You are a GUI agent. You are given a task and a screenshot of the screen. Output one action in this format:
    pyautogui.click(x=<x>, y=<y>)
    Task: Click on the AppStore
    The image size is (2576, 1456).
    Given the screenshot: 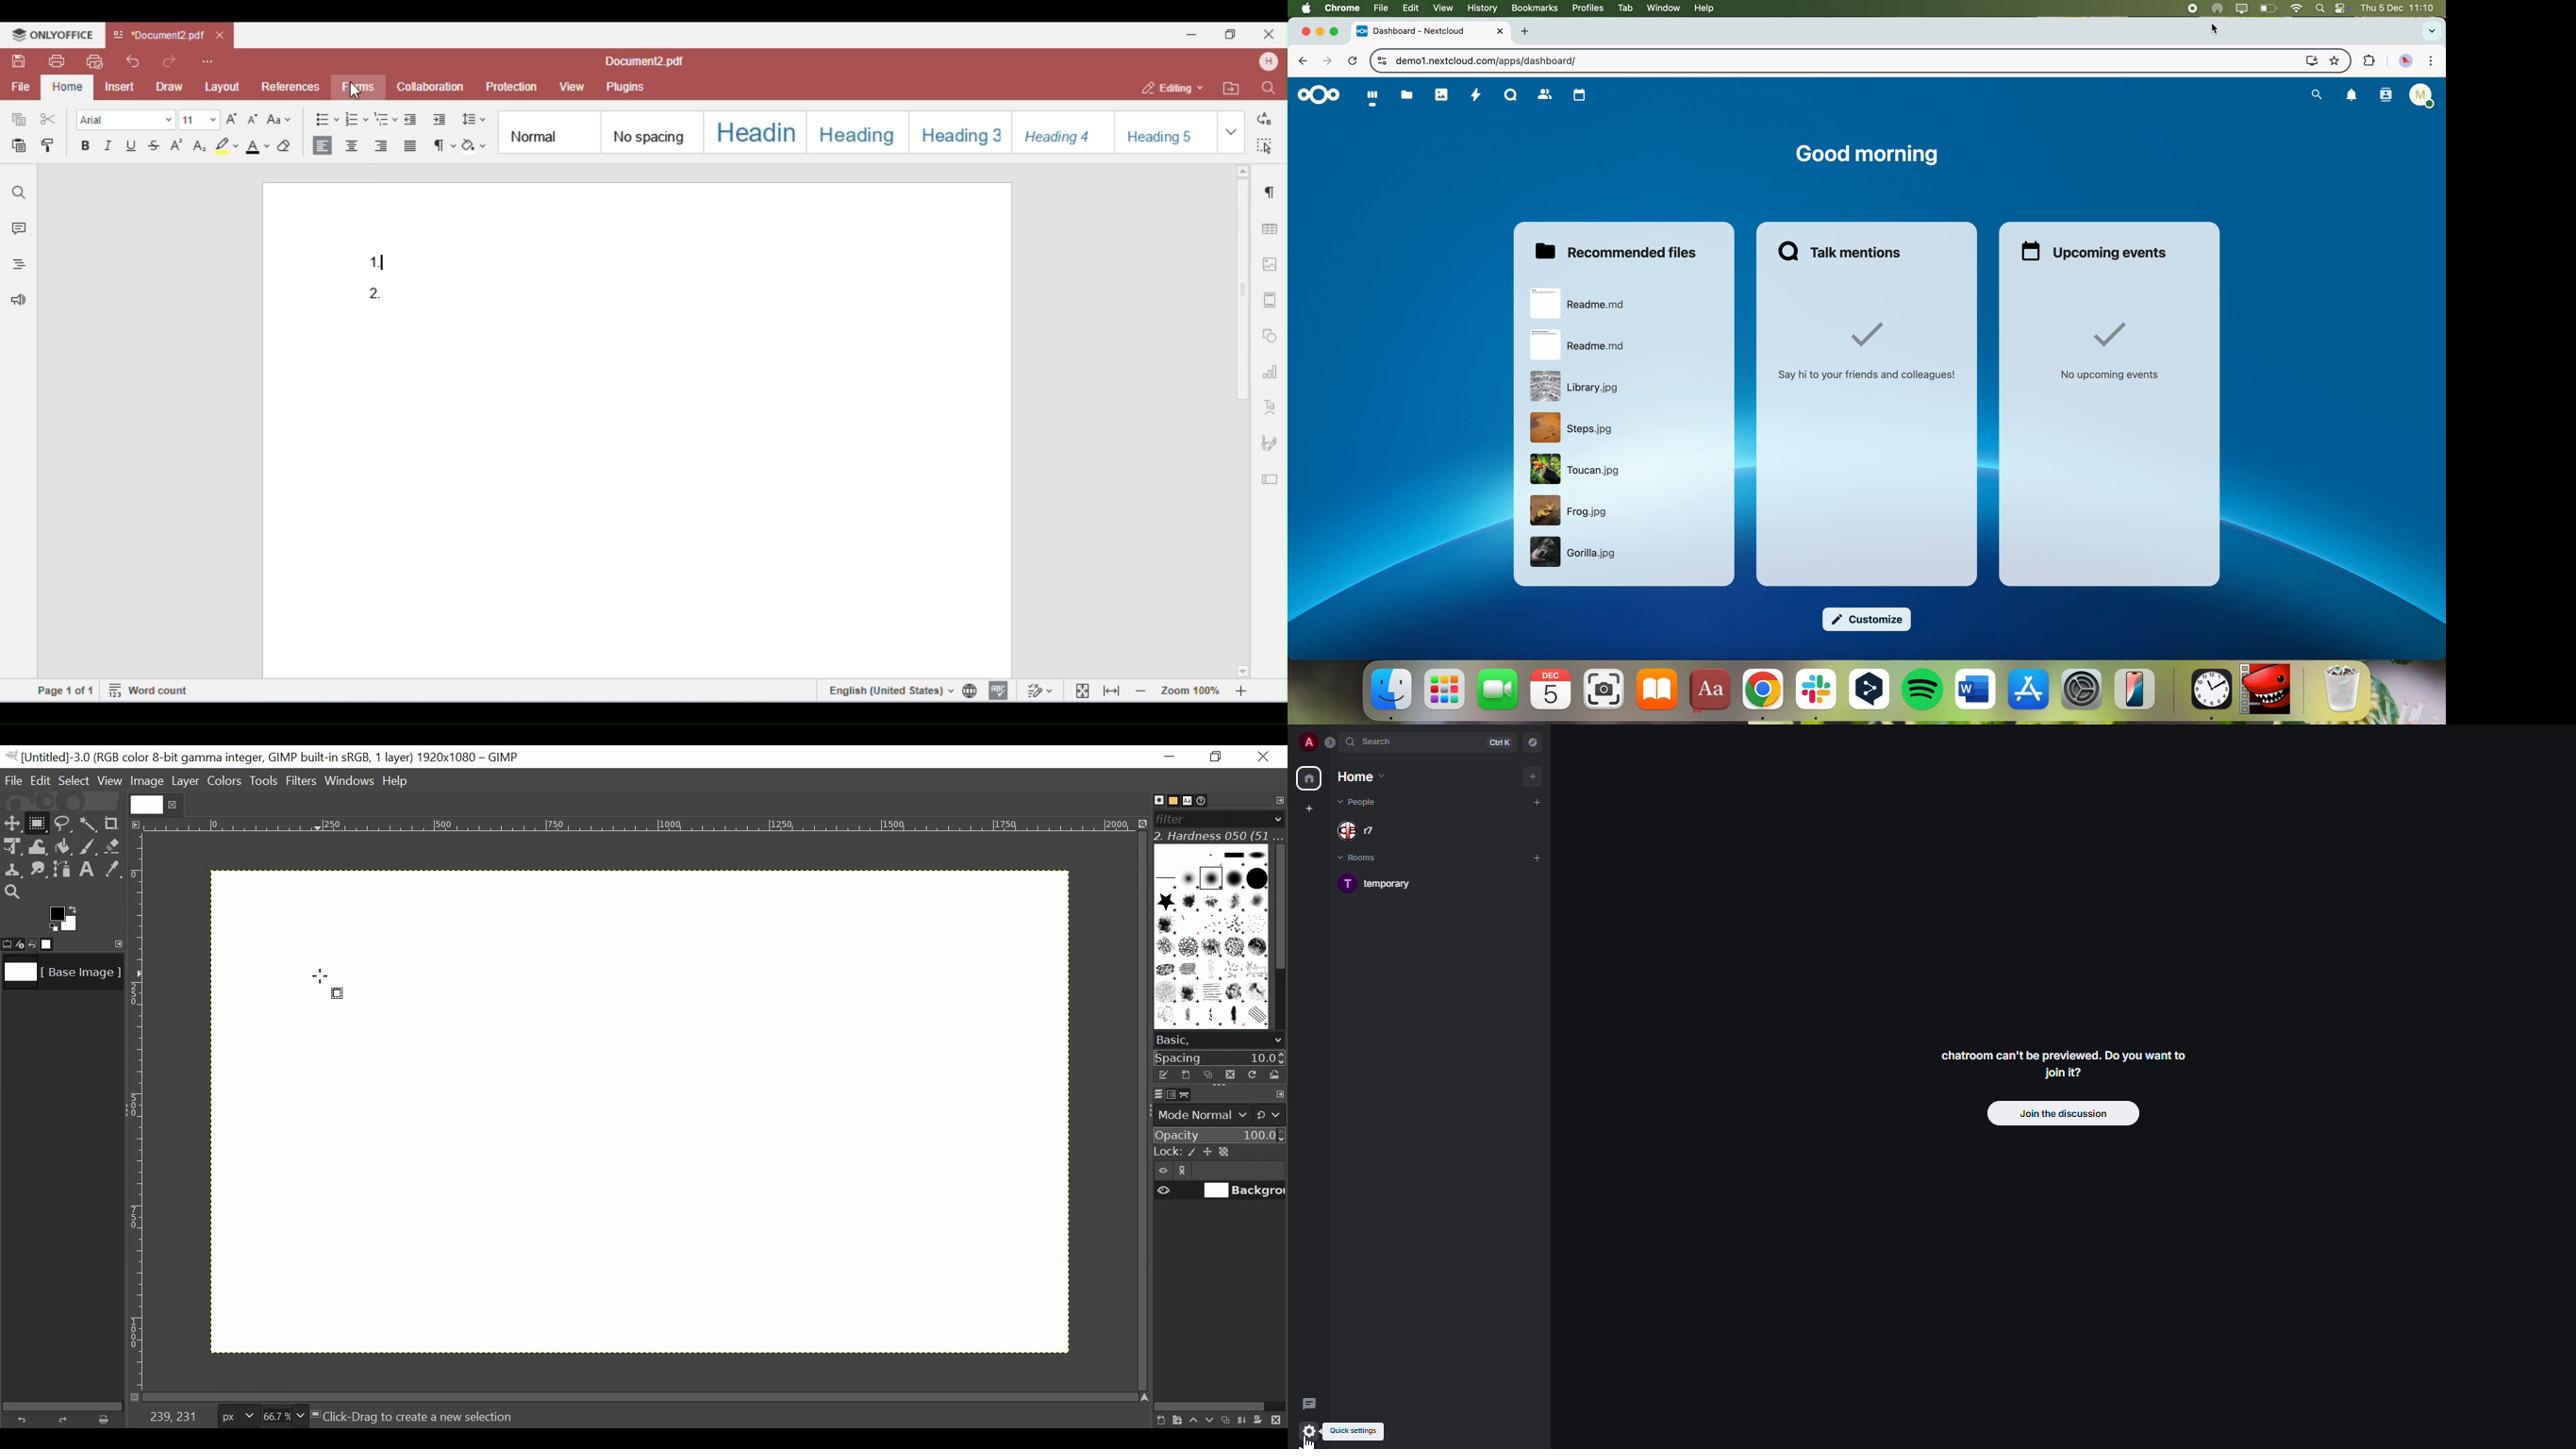 What is the action you would take?
    pyautogui.click(x=2029, y=691)
    